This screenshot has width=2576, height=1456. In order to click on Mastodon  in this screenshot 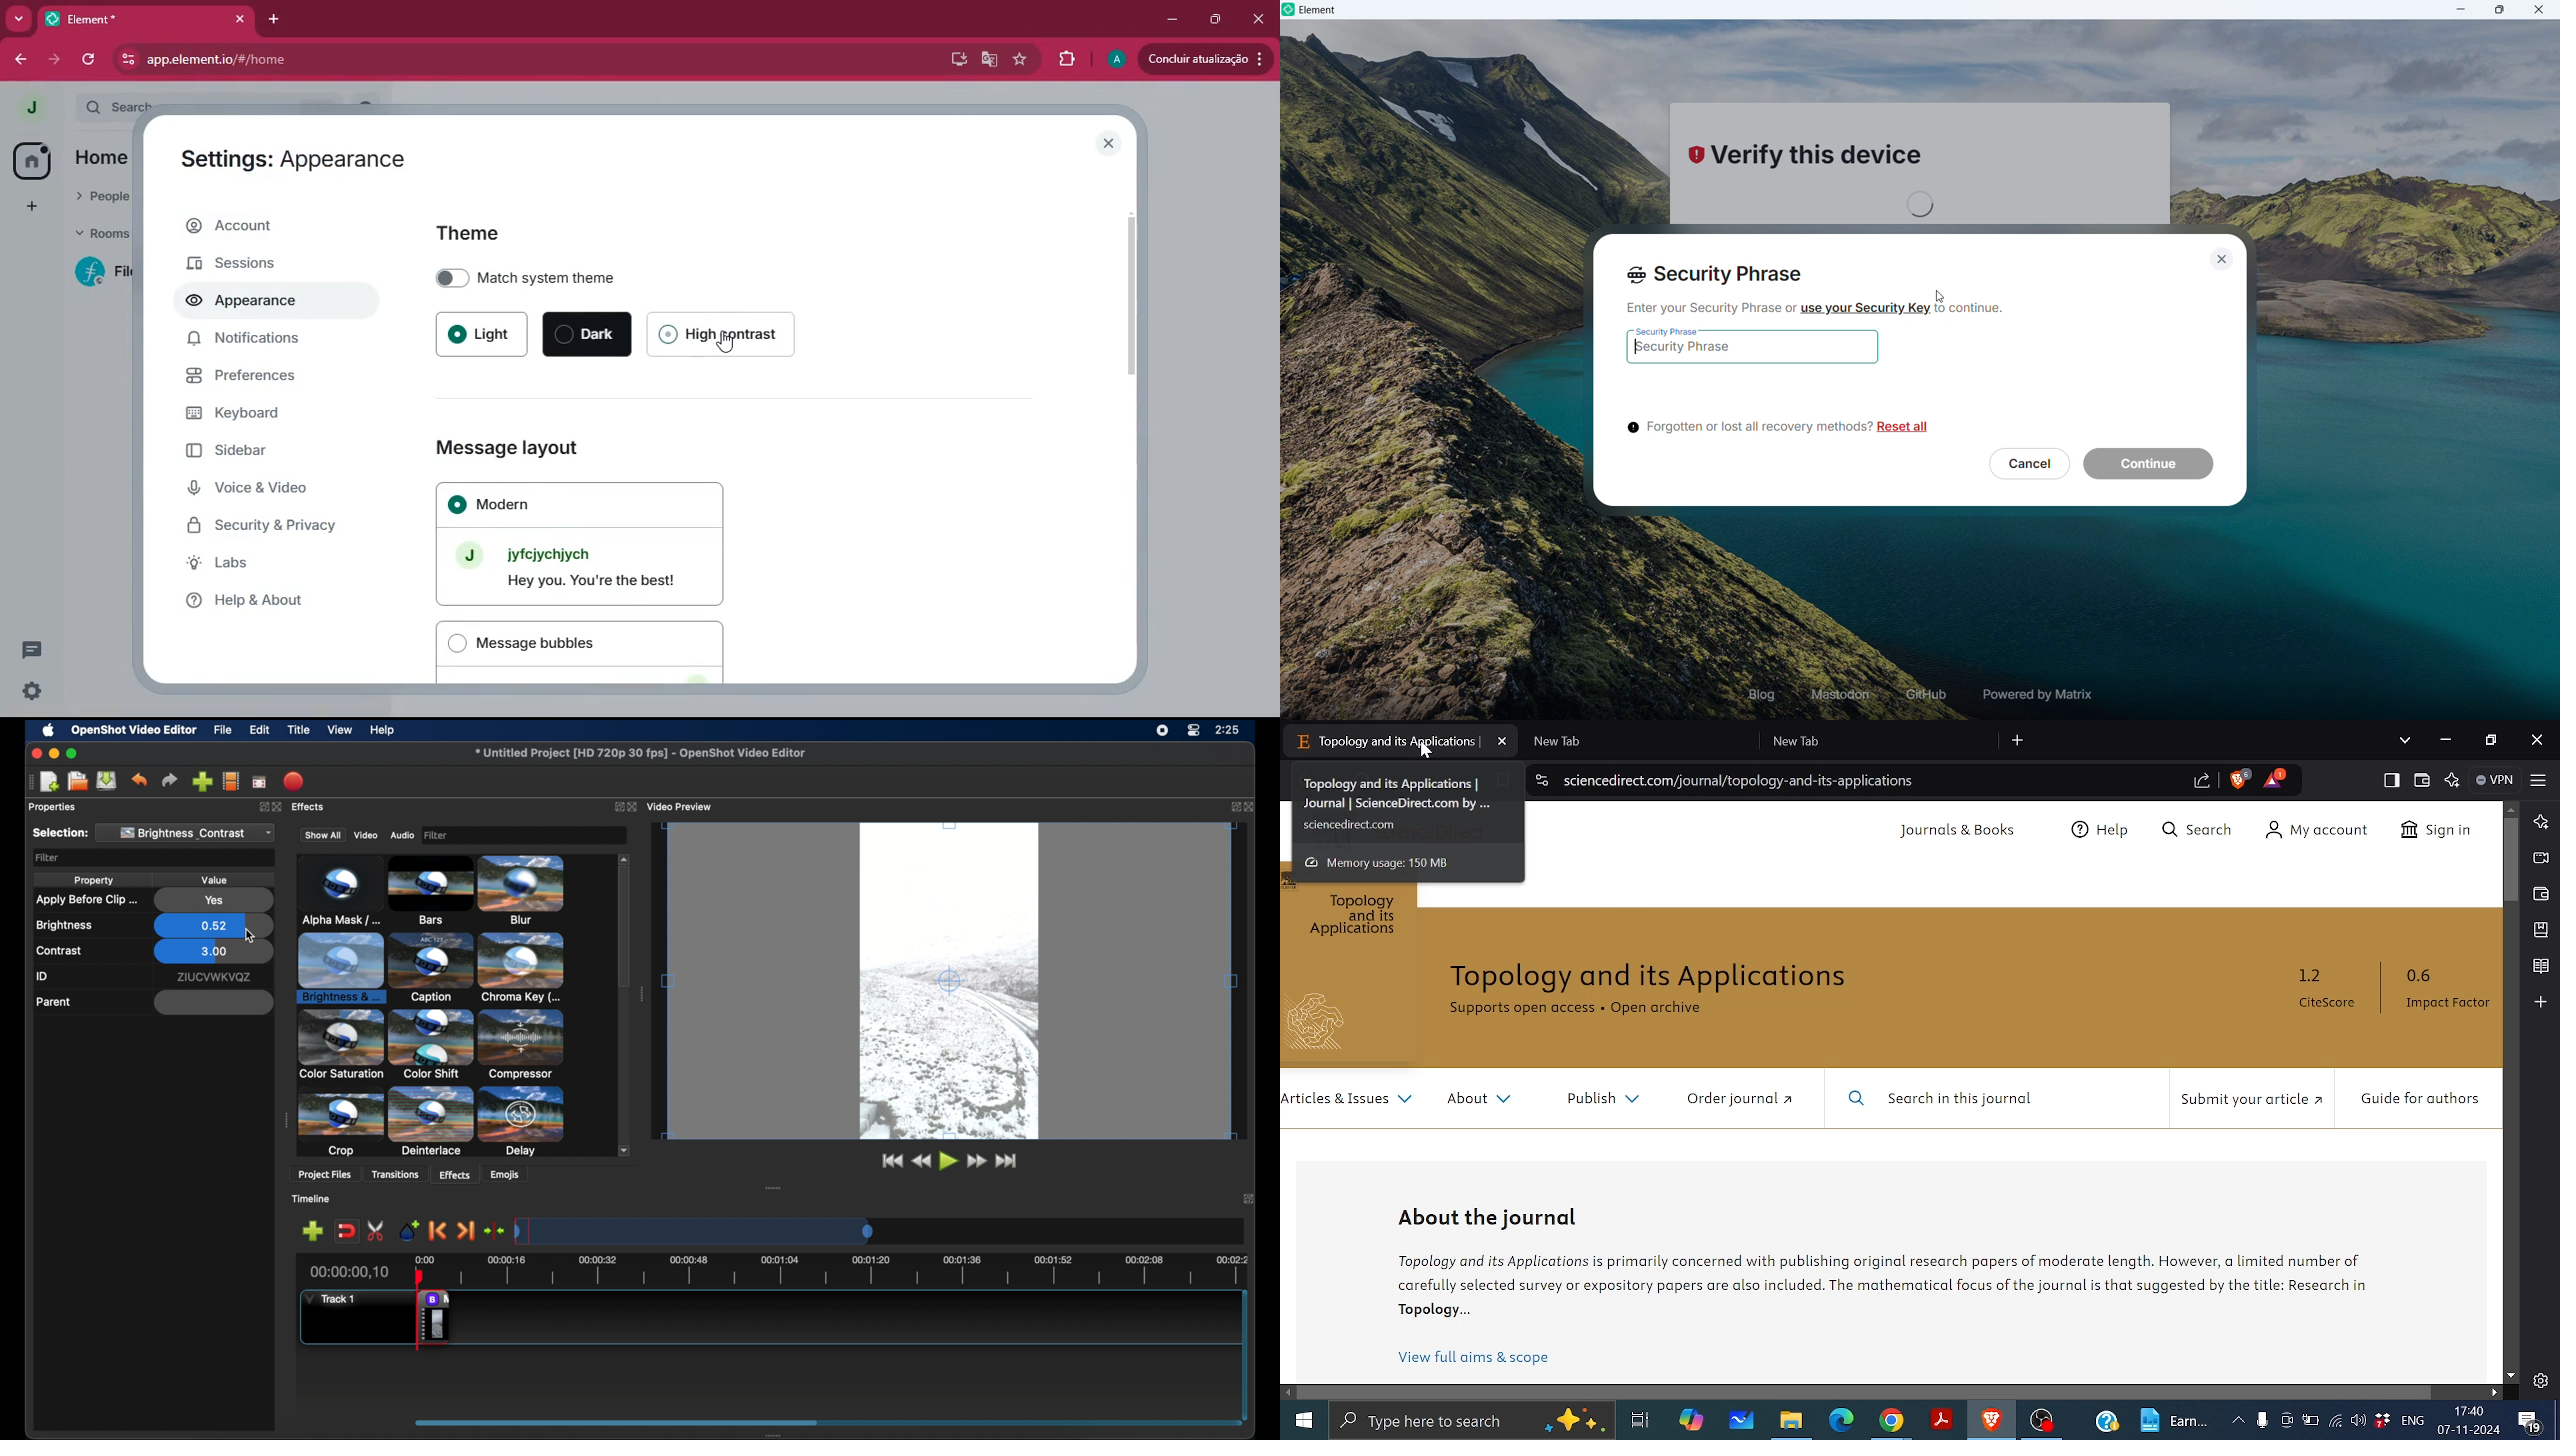, I will do `click(1841, 695)`.